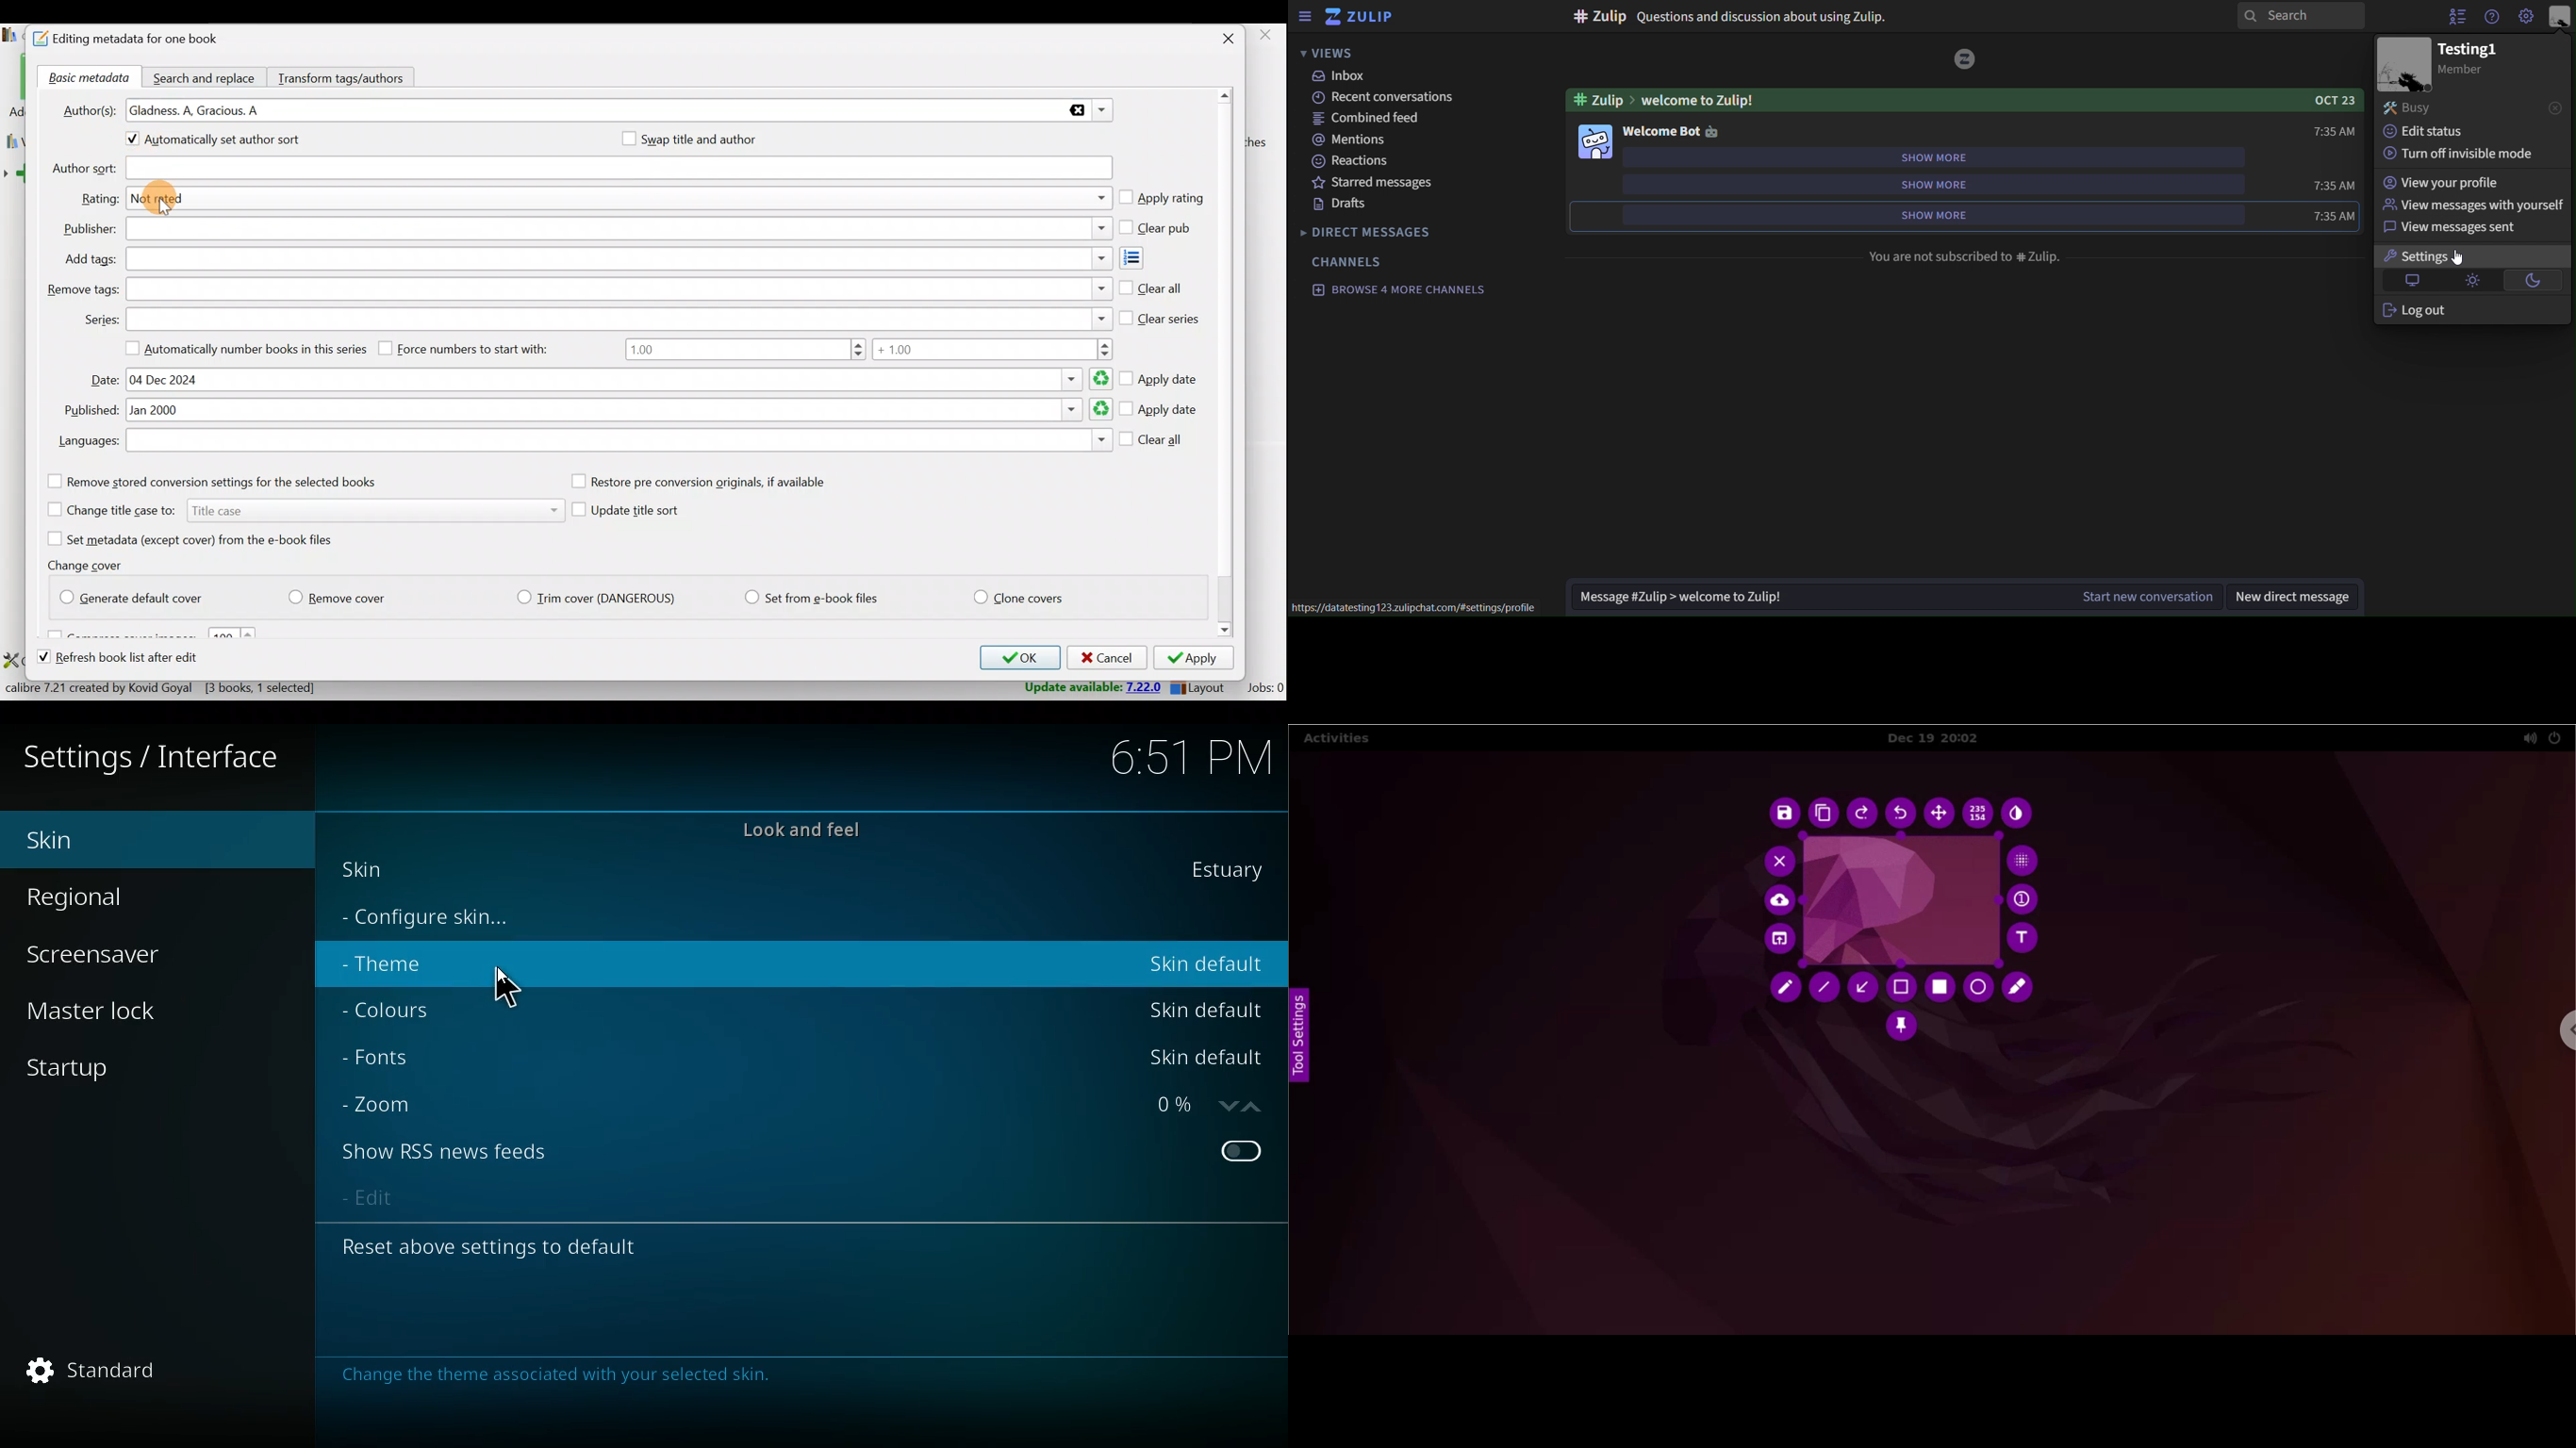  I want to click on view messages sent, so click(2474, 228).